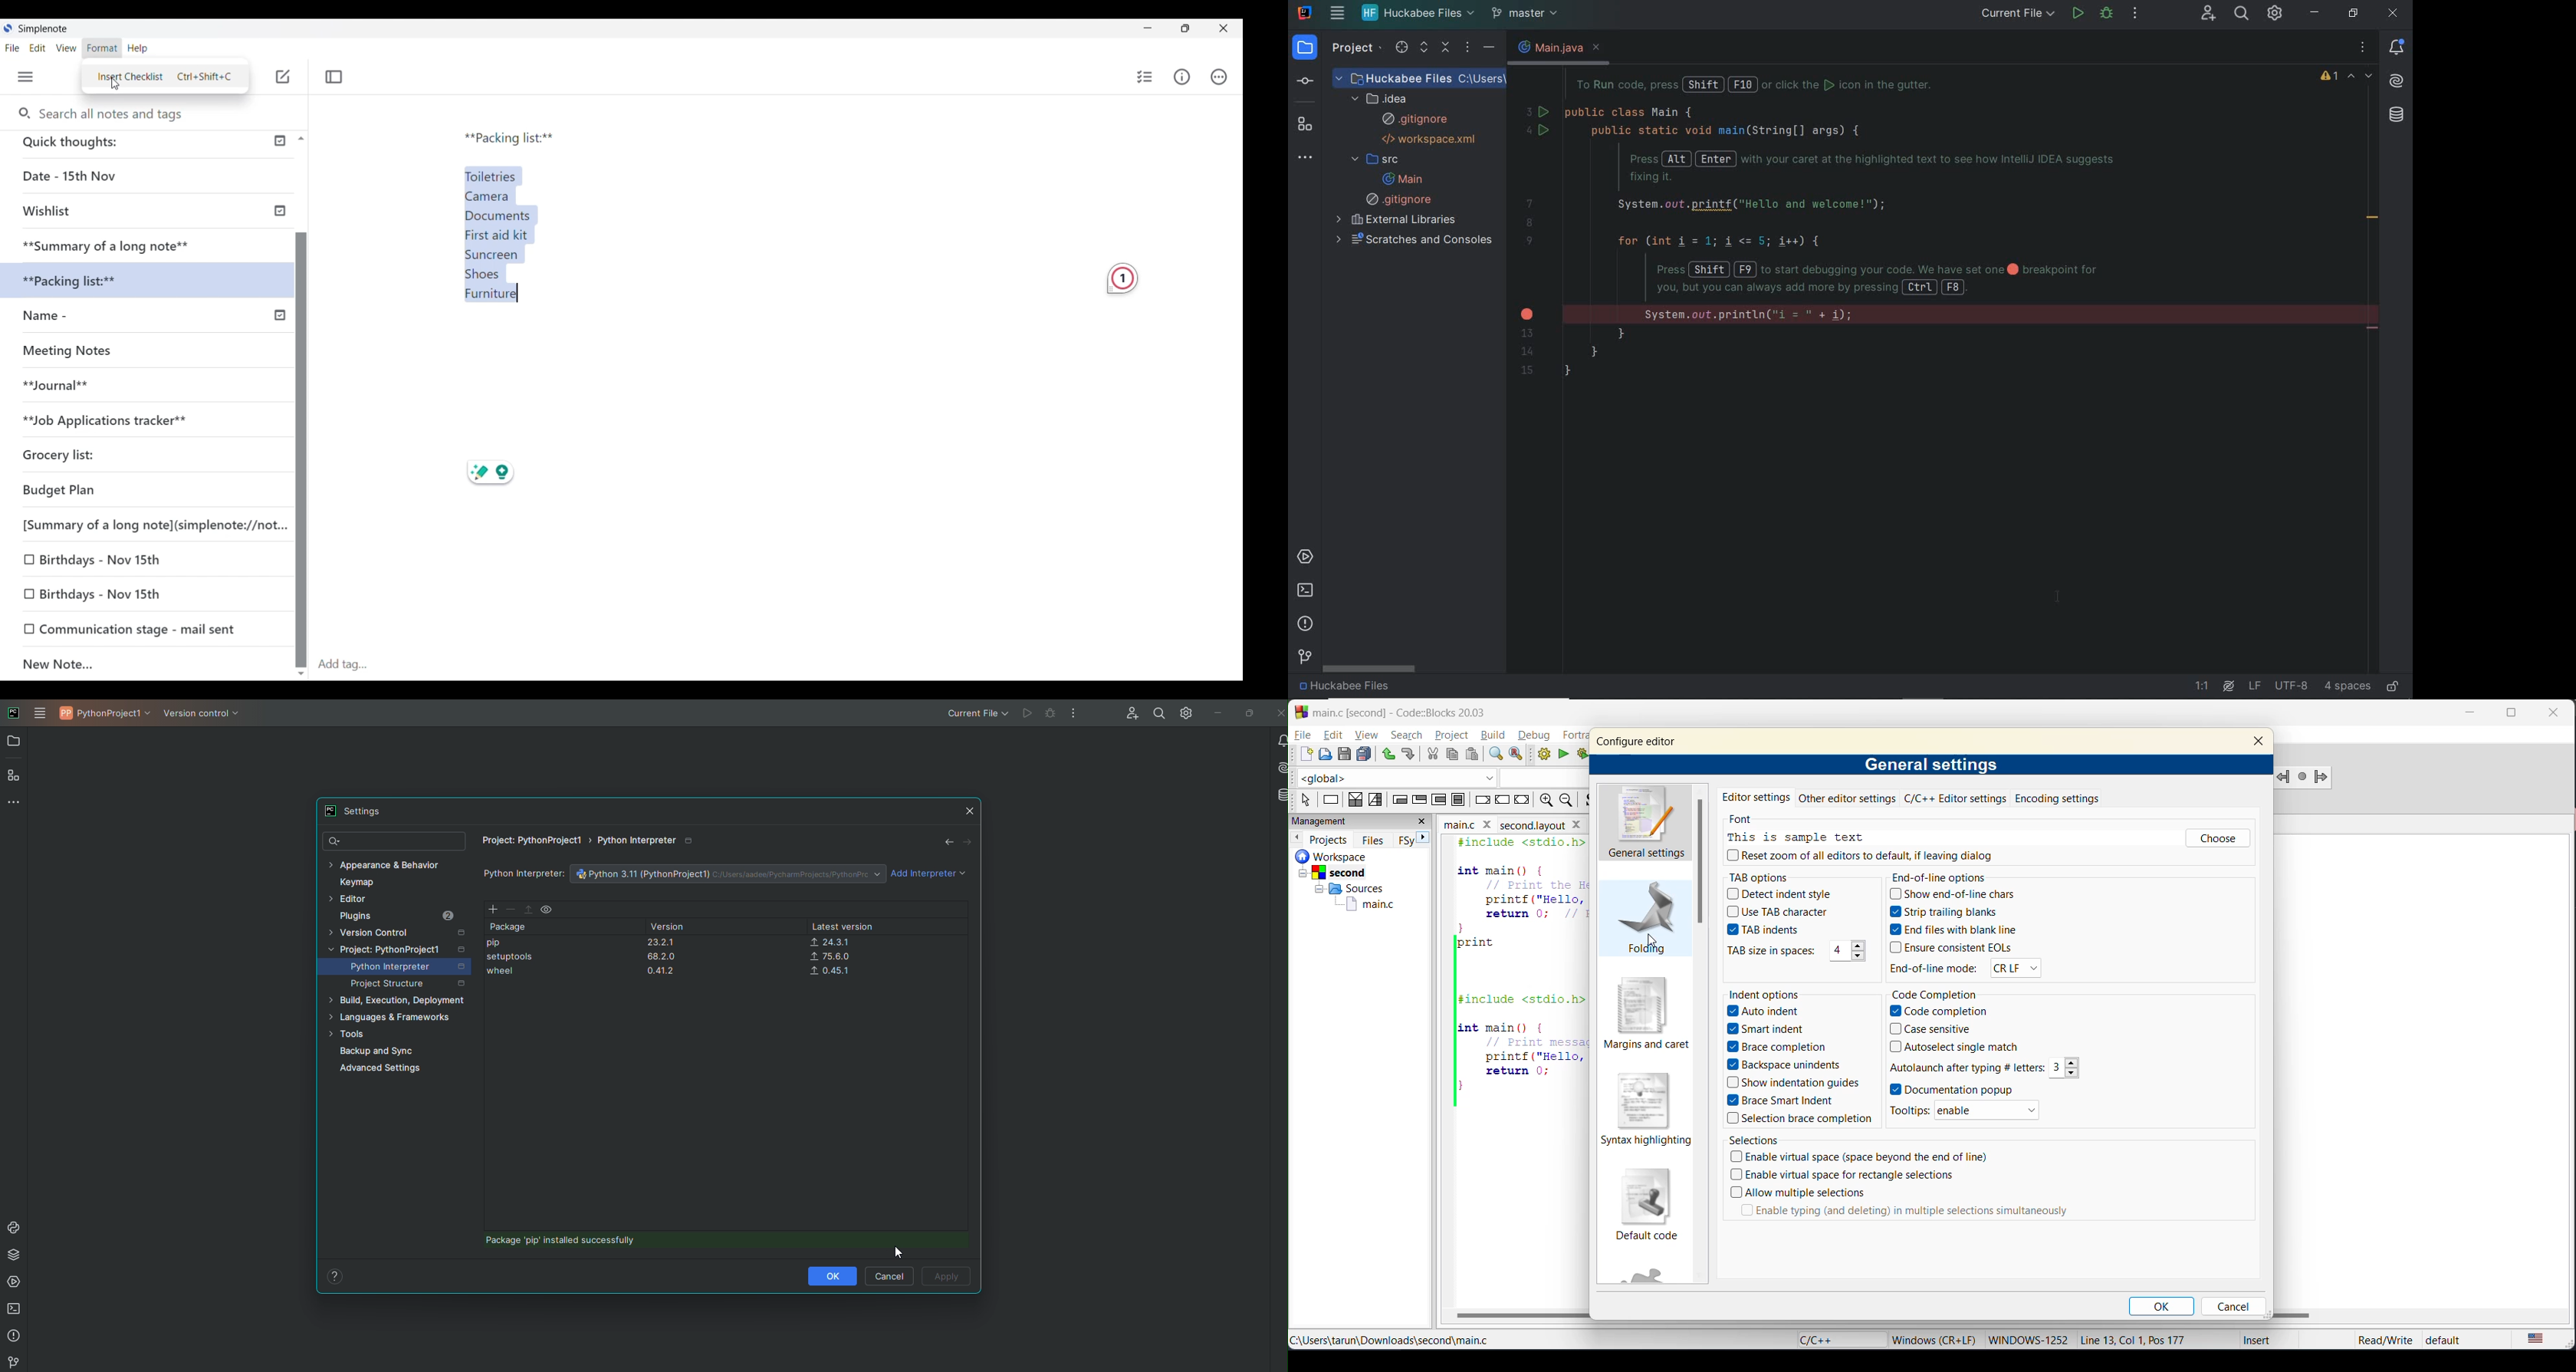 This screenshot has height=1372, width=2576. I want to click on file location, so click(1391, 1342).